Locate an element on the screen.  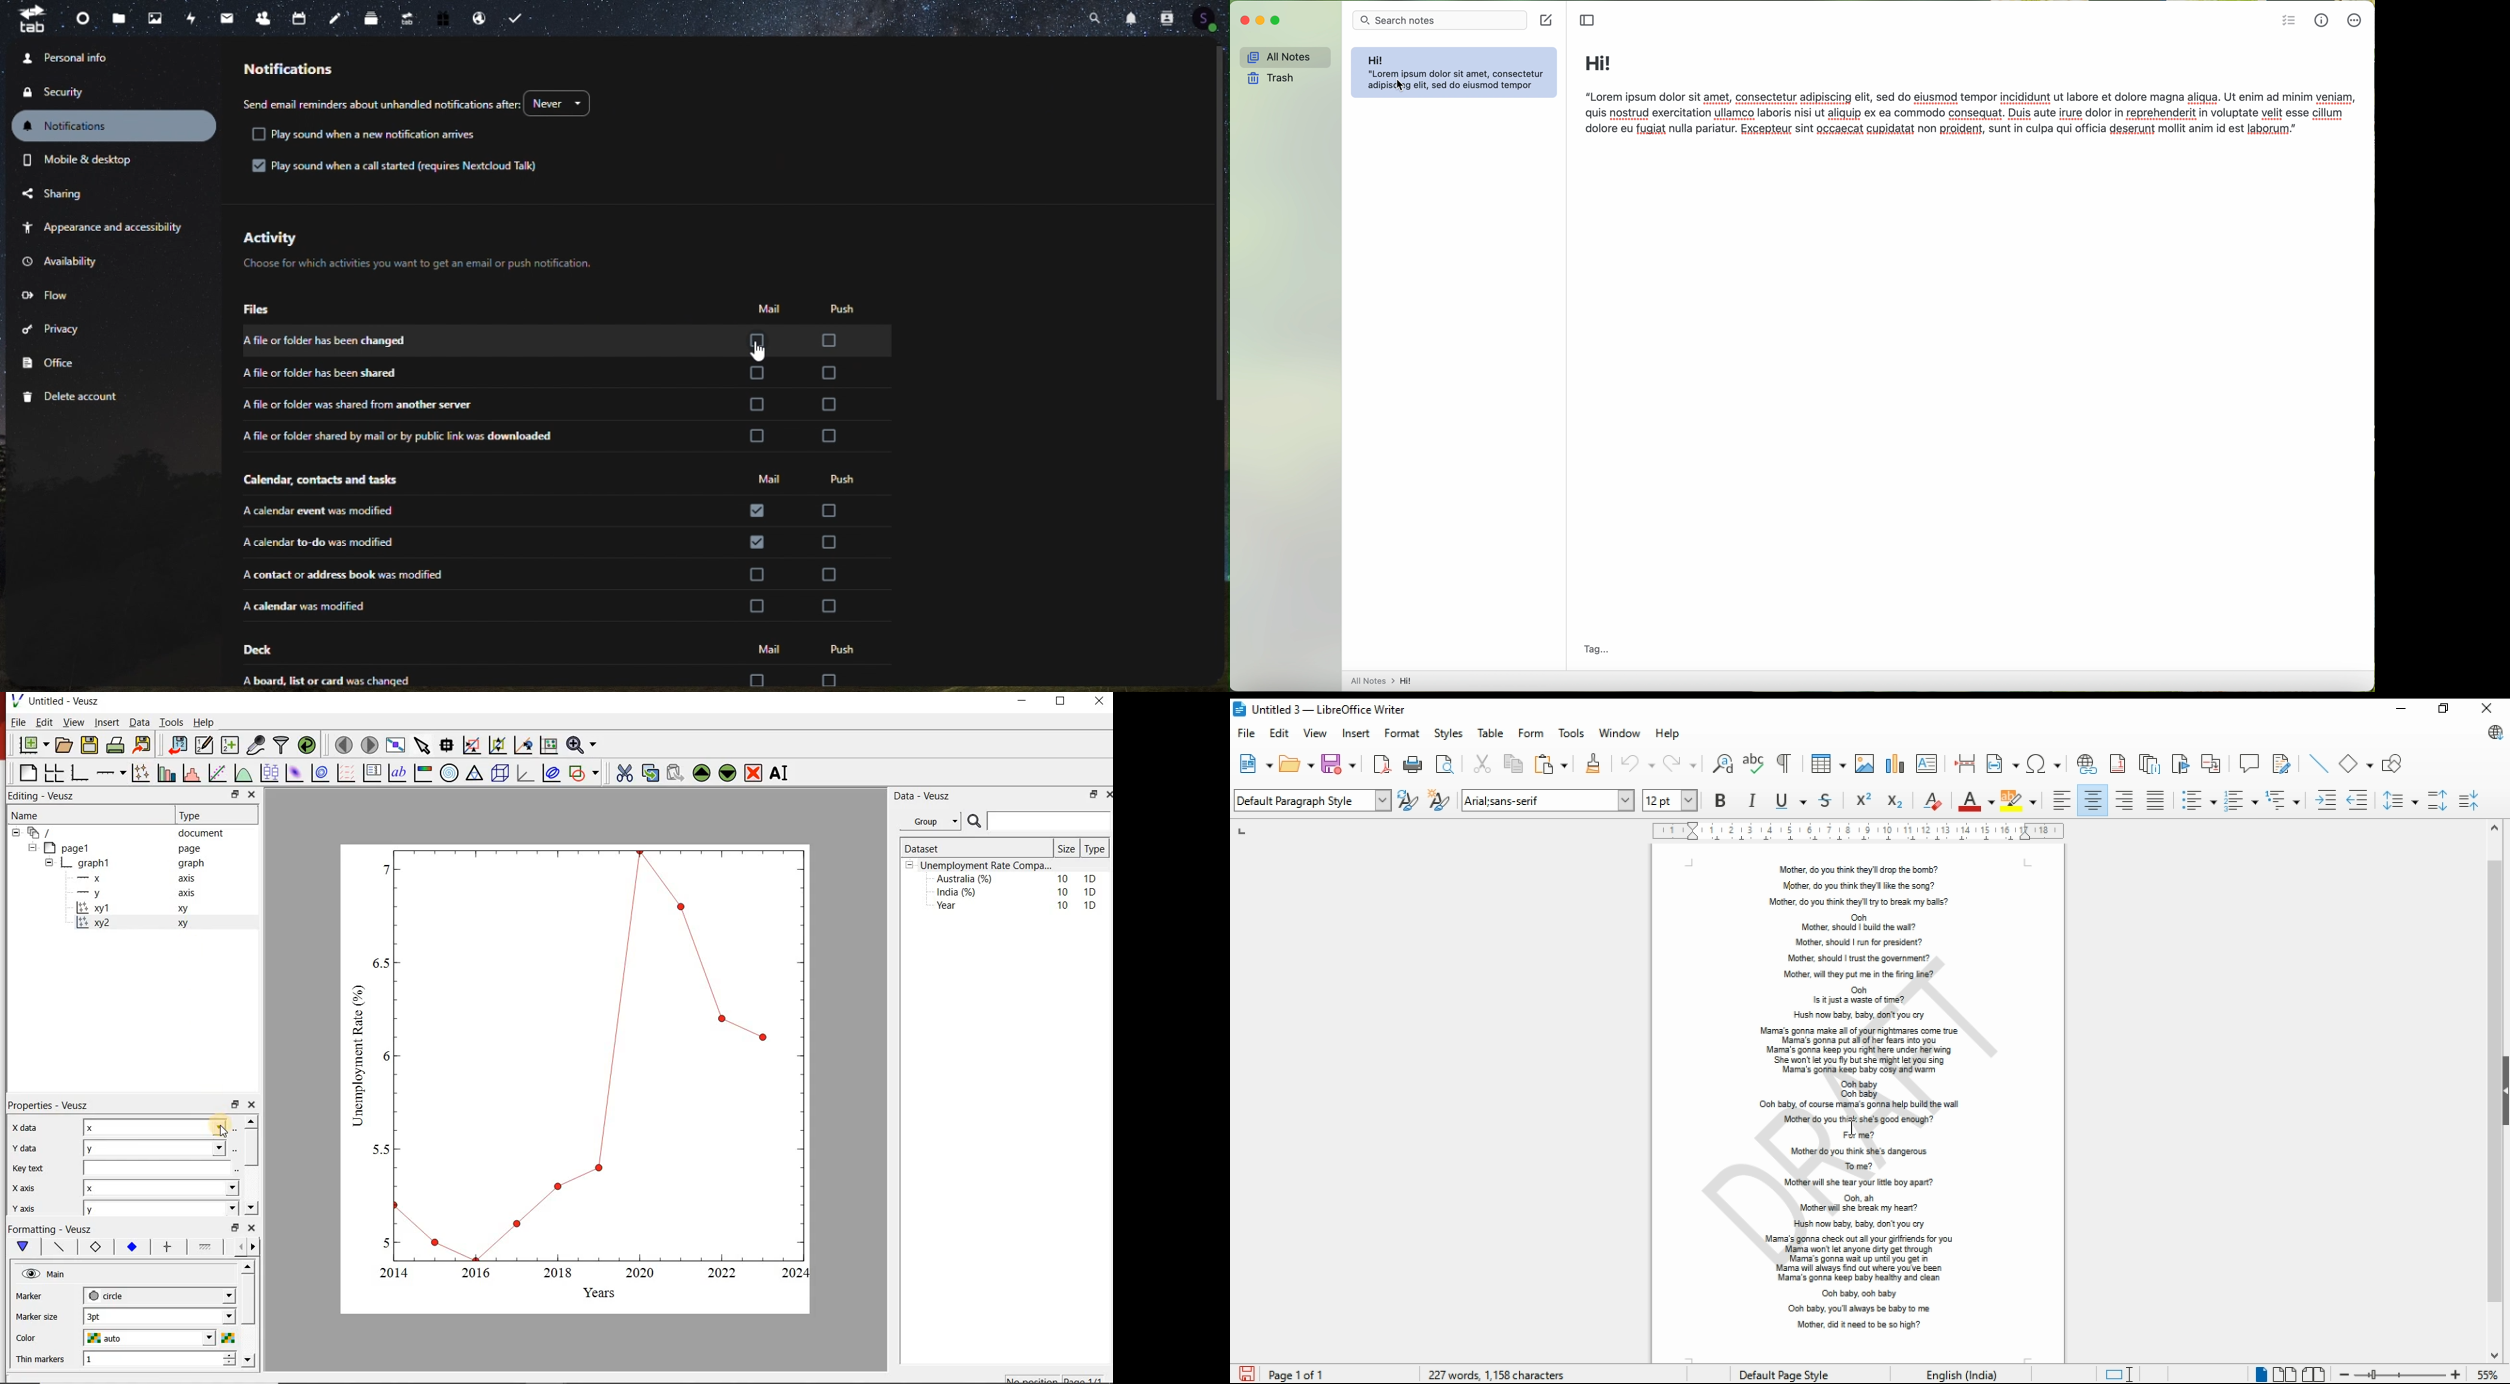
set line spacing is located at coordinates (2400, 801).